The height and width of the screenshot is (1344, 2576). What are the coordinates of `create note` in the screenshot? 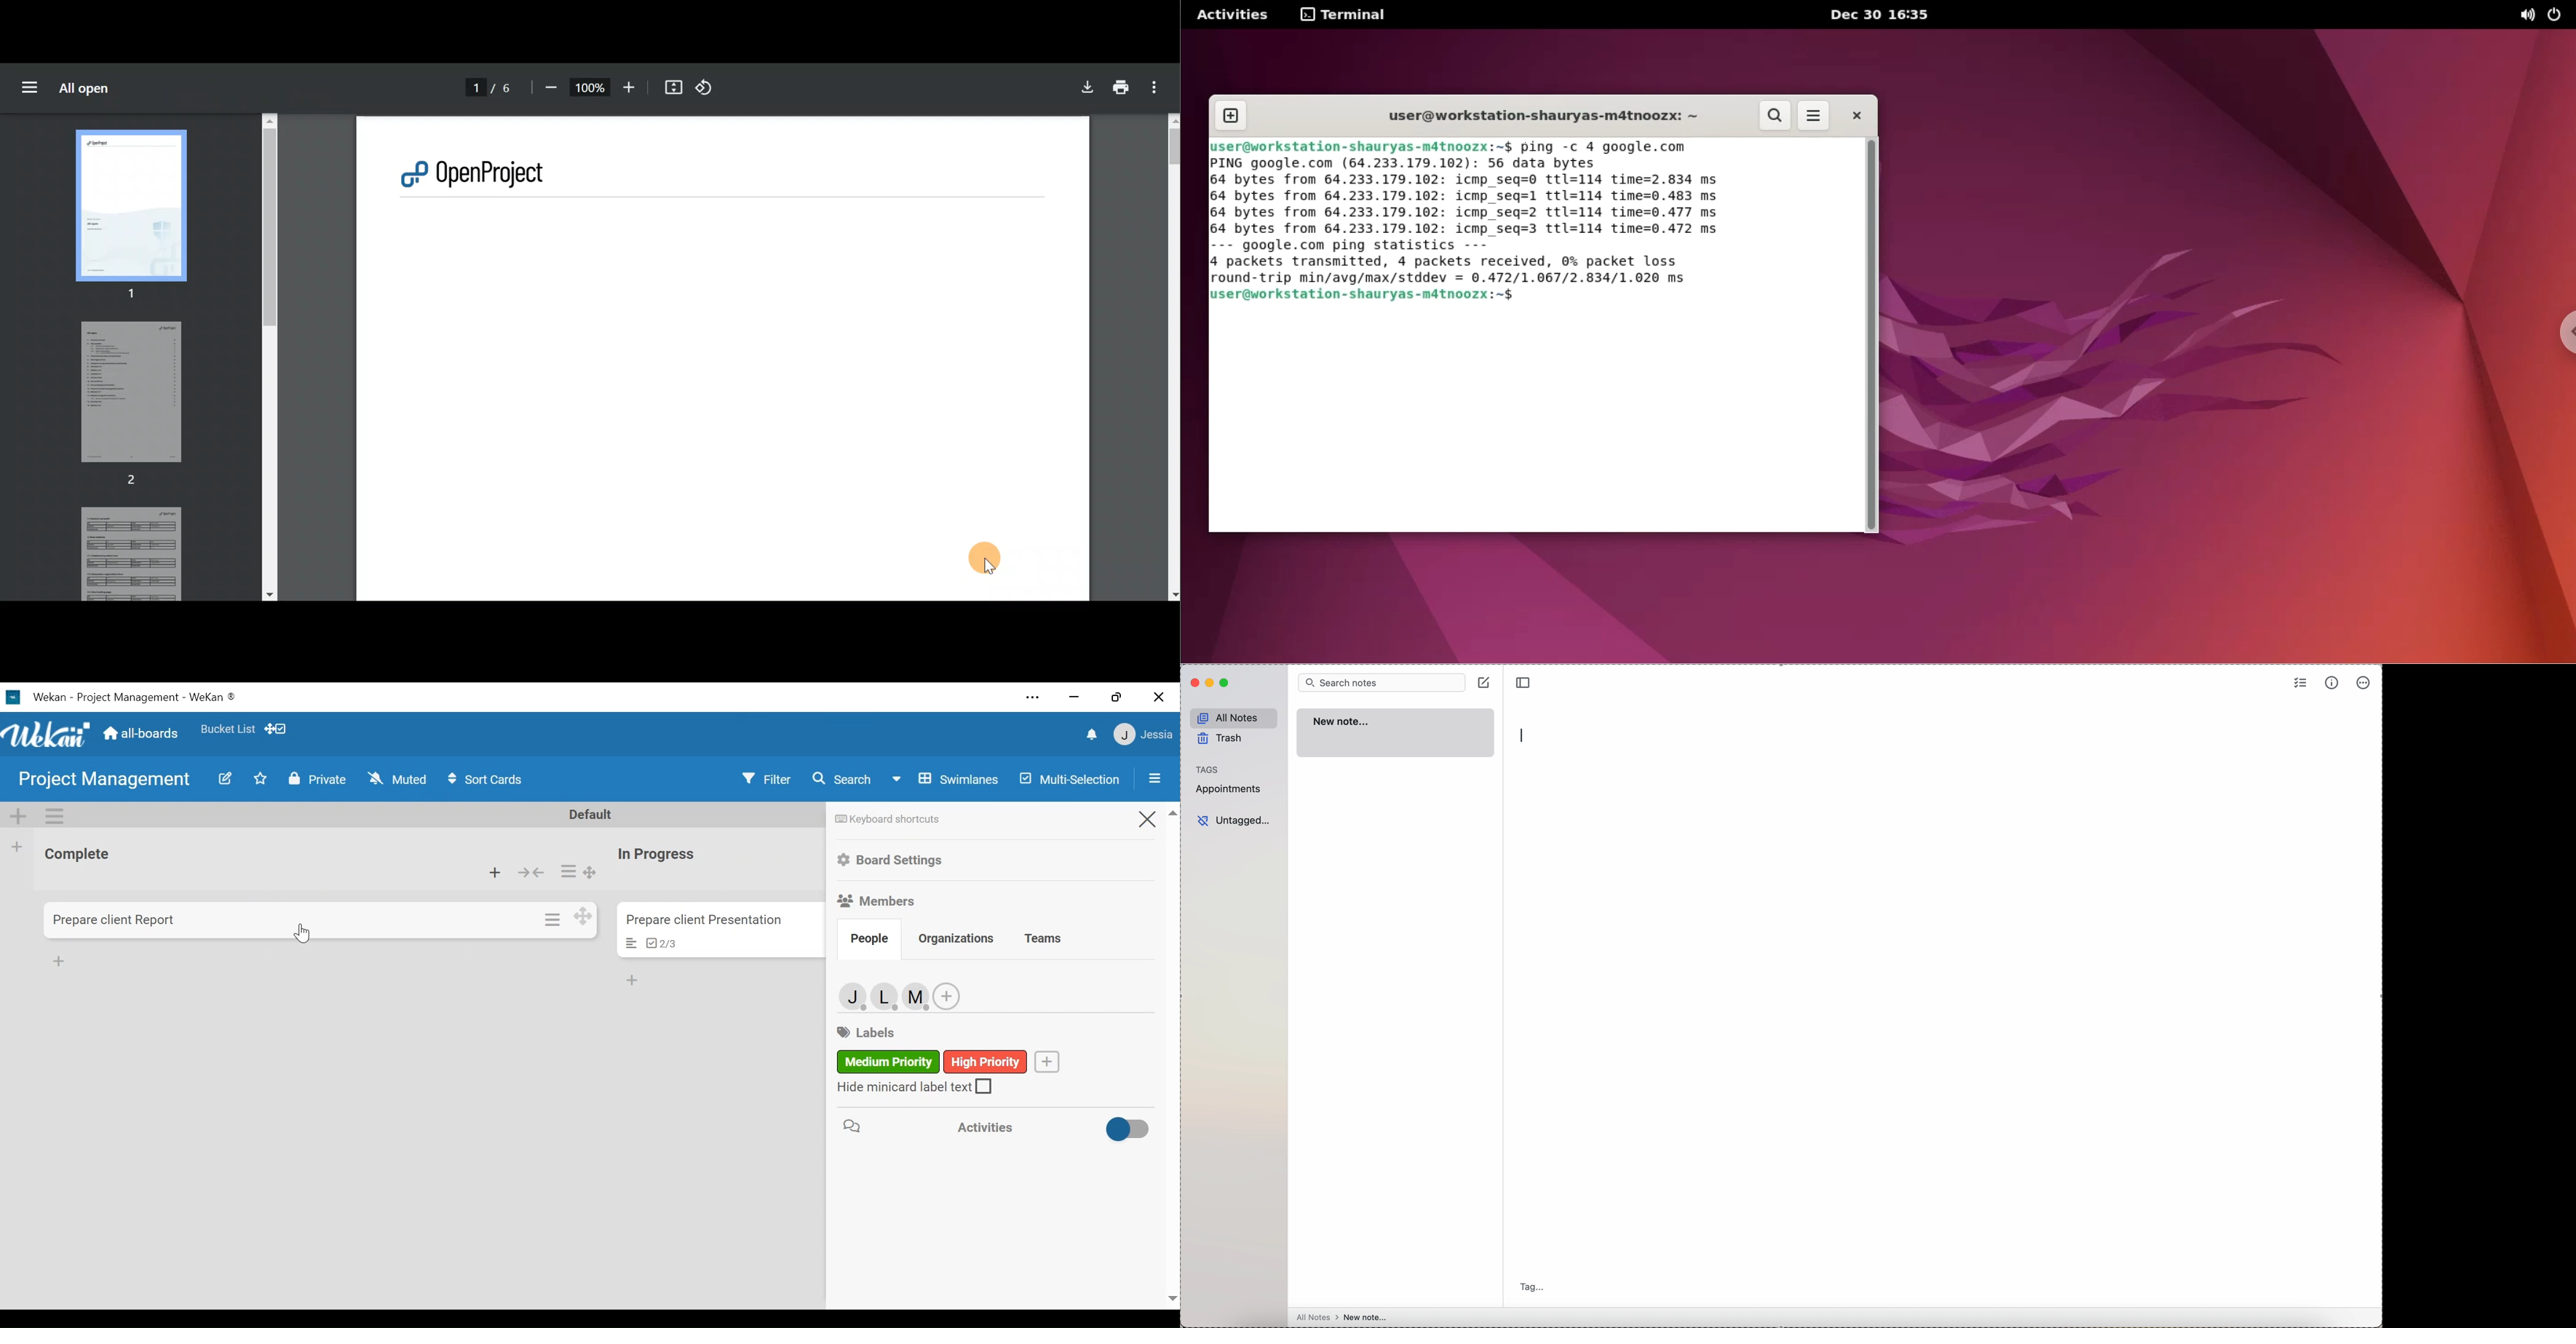 It's located at (1485, 682).